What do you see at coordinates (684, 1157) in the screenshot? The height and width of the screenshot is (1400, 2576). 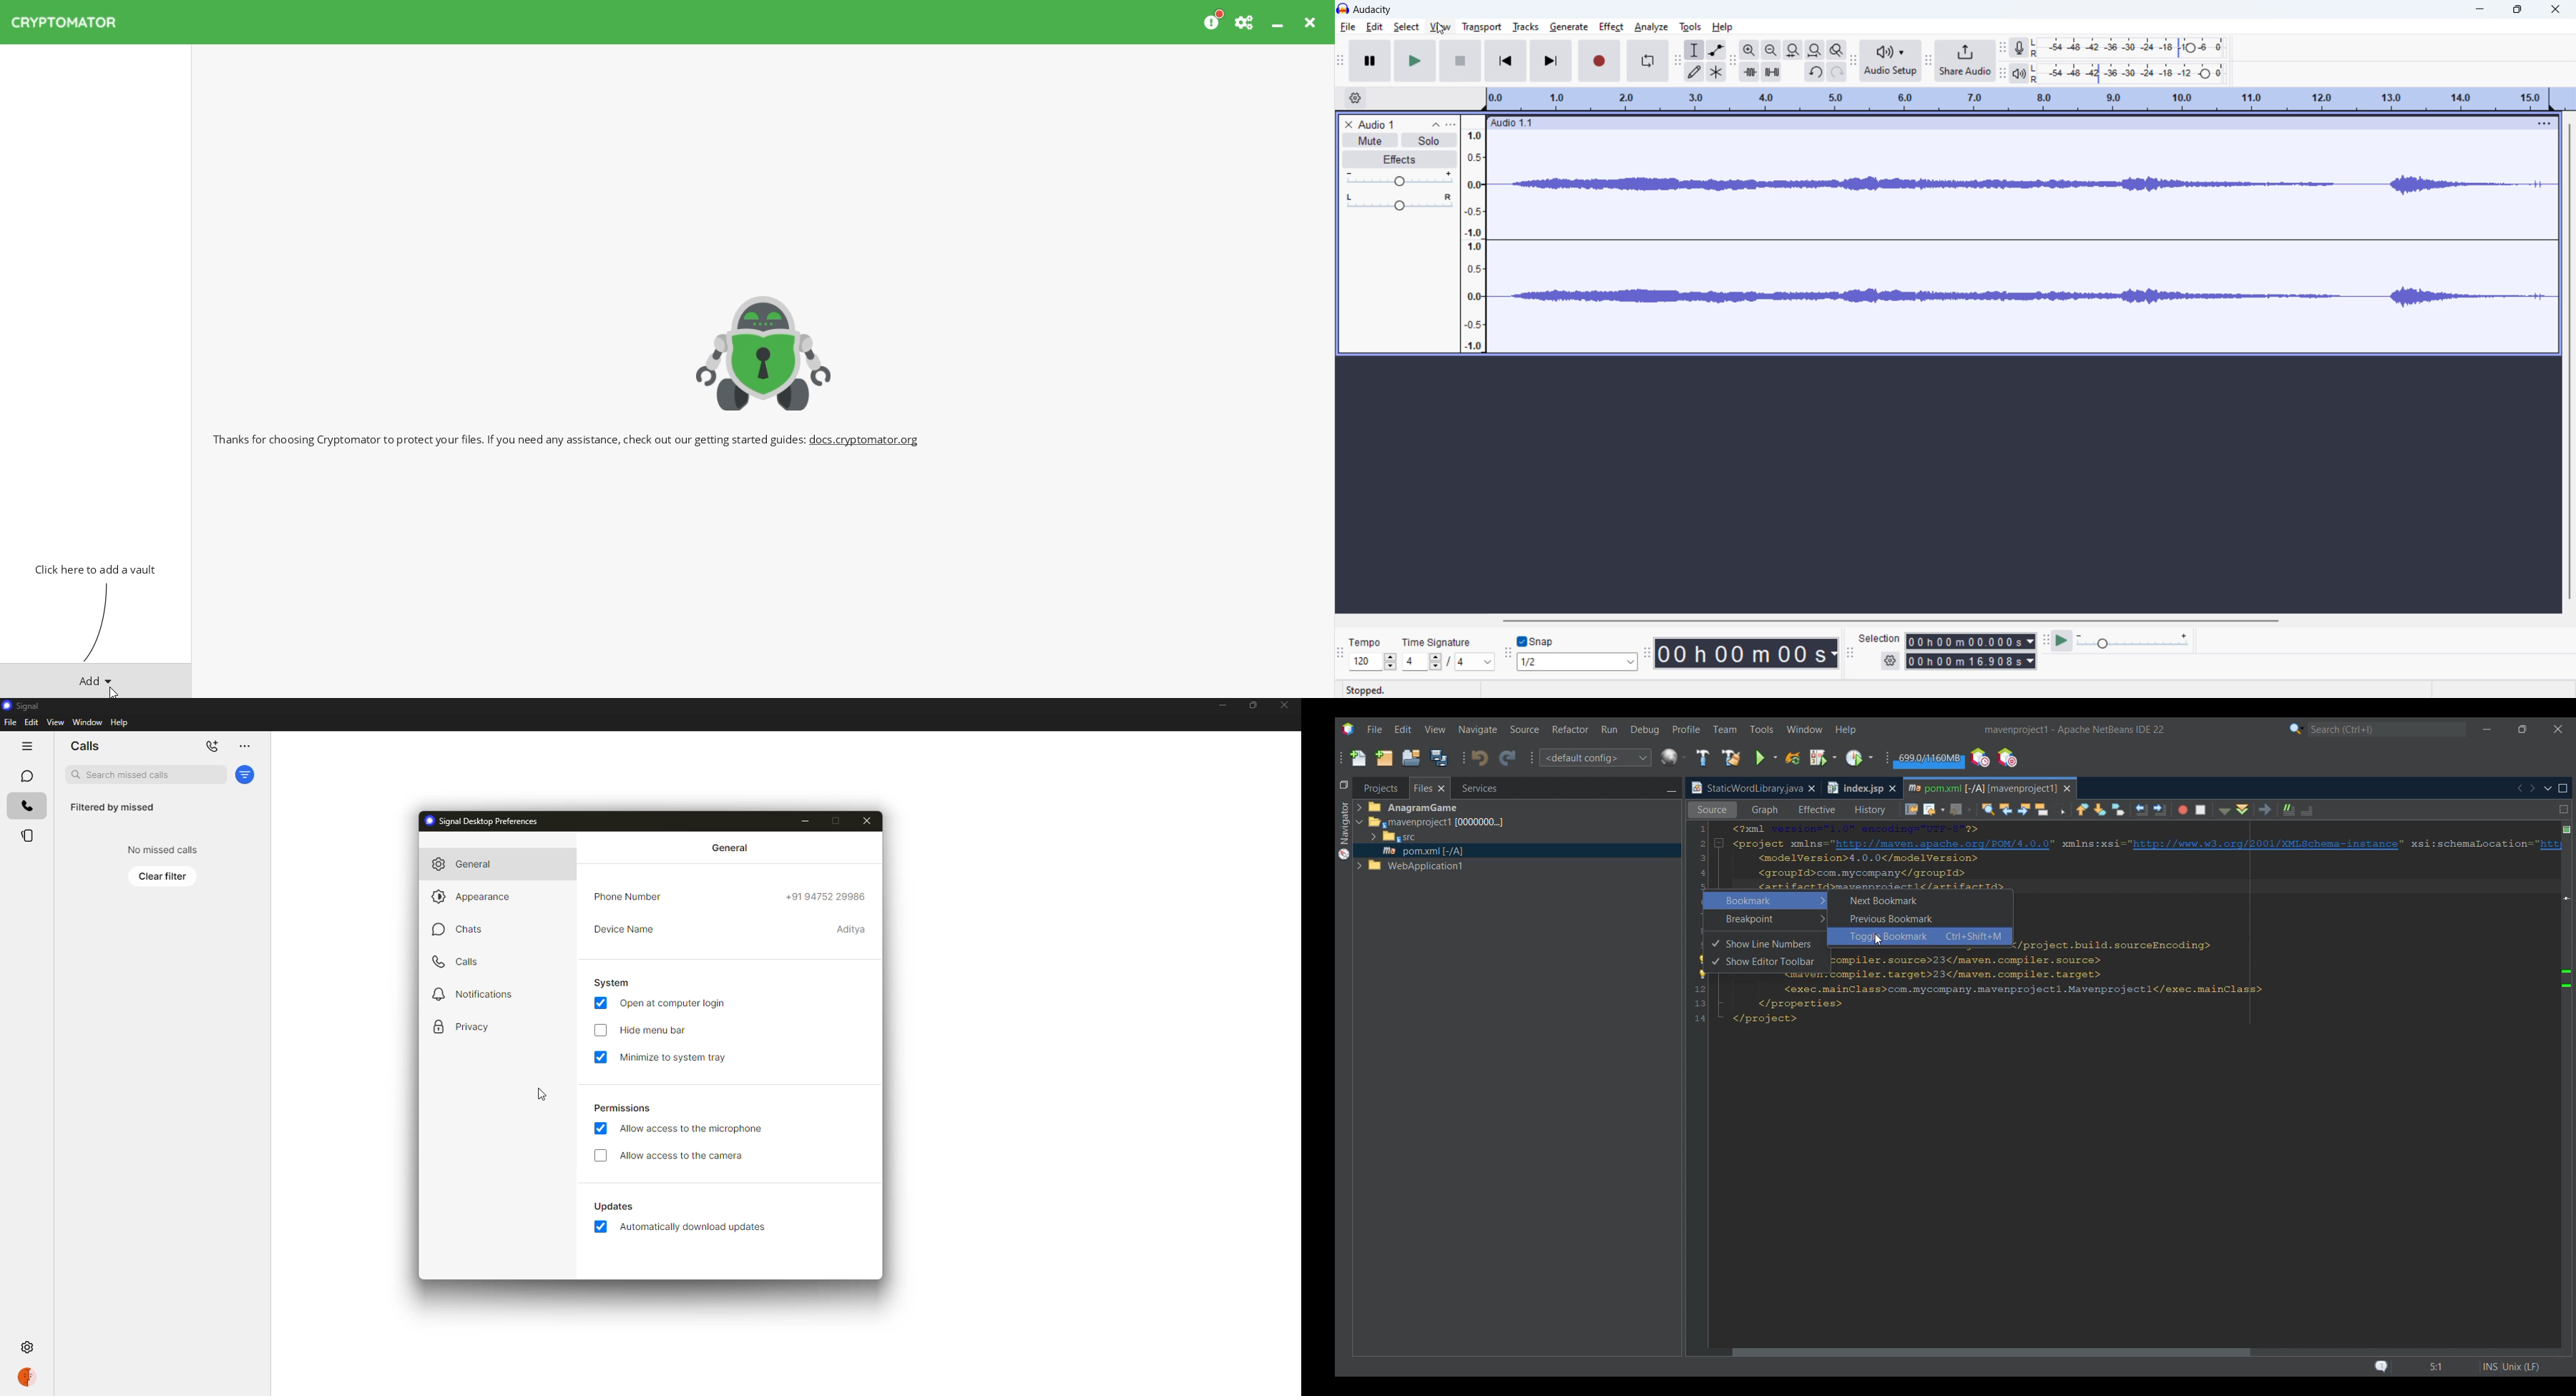 I see `allow access to camera` at bounding box center [684, 1157].